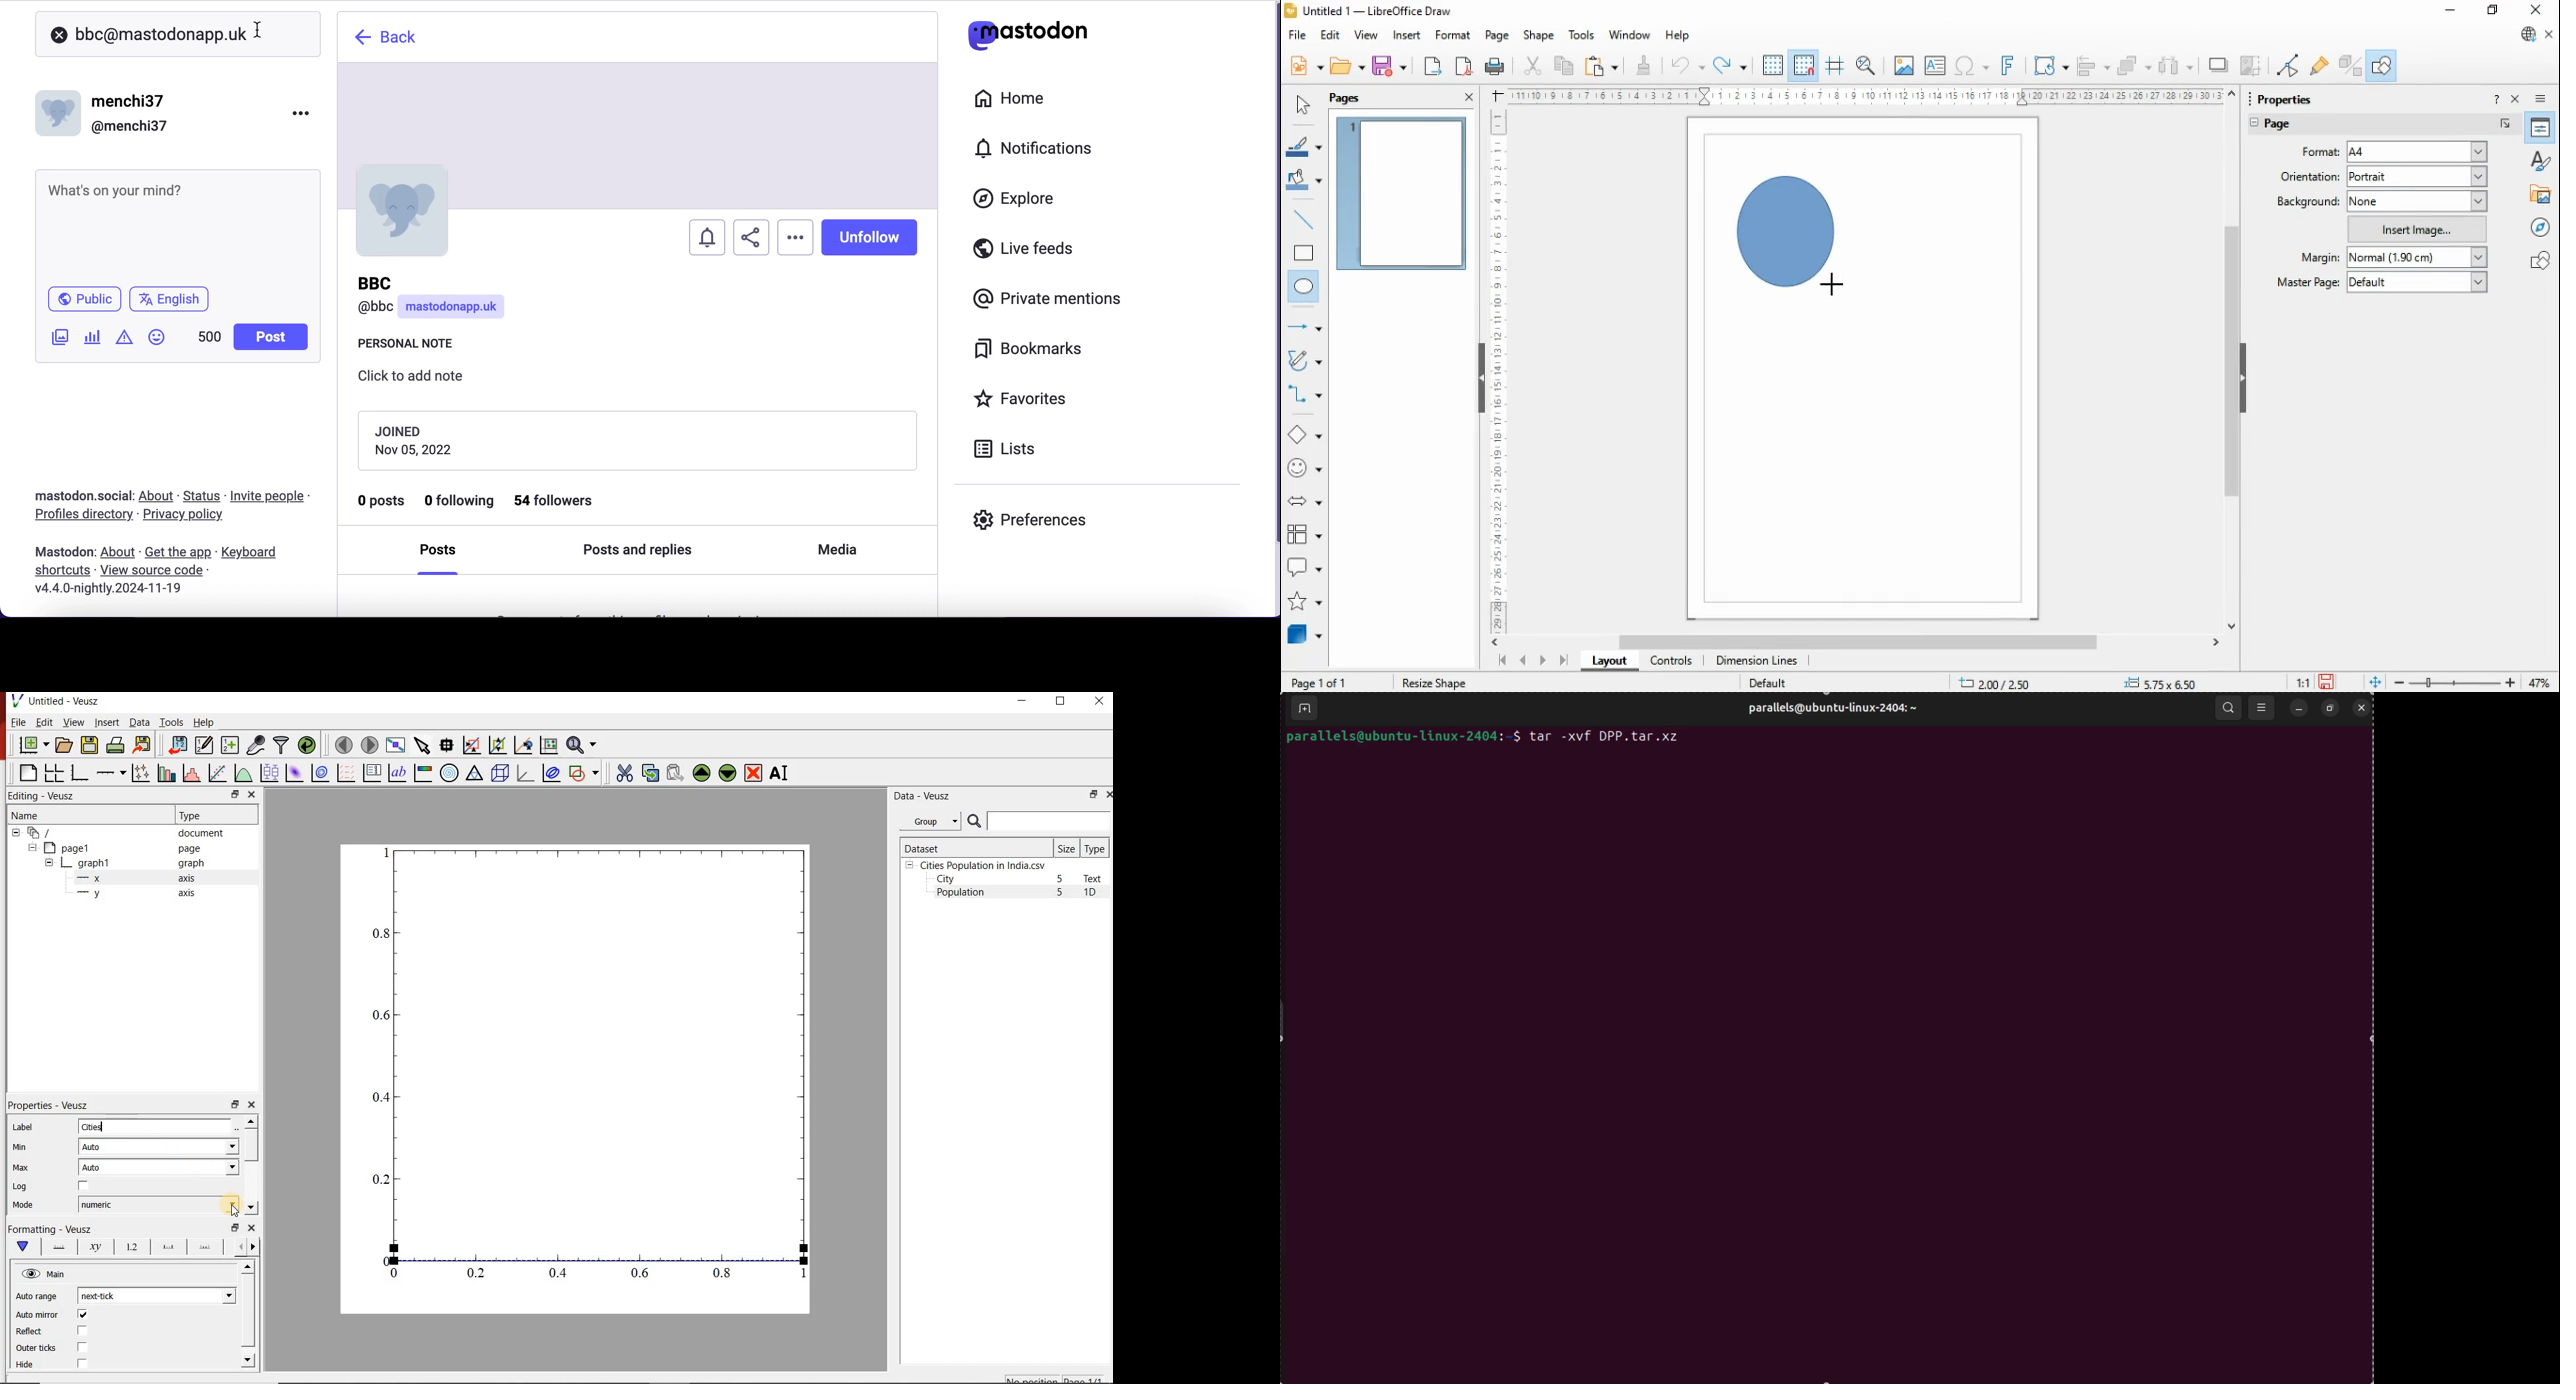 The width and height of the screenshot is (2576, 1400). I want to click on live feeds, so click(1024, 252).